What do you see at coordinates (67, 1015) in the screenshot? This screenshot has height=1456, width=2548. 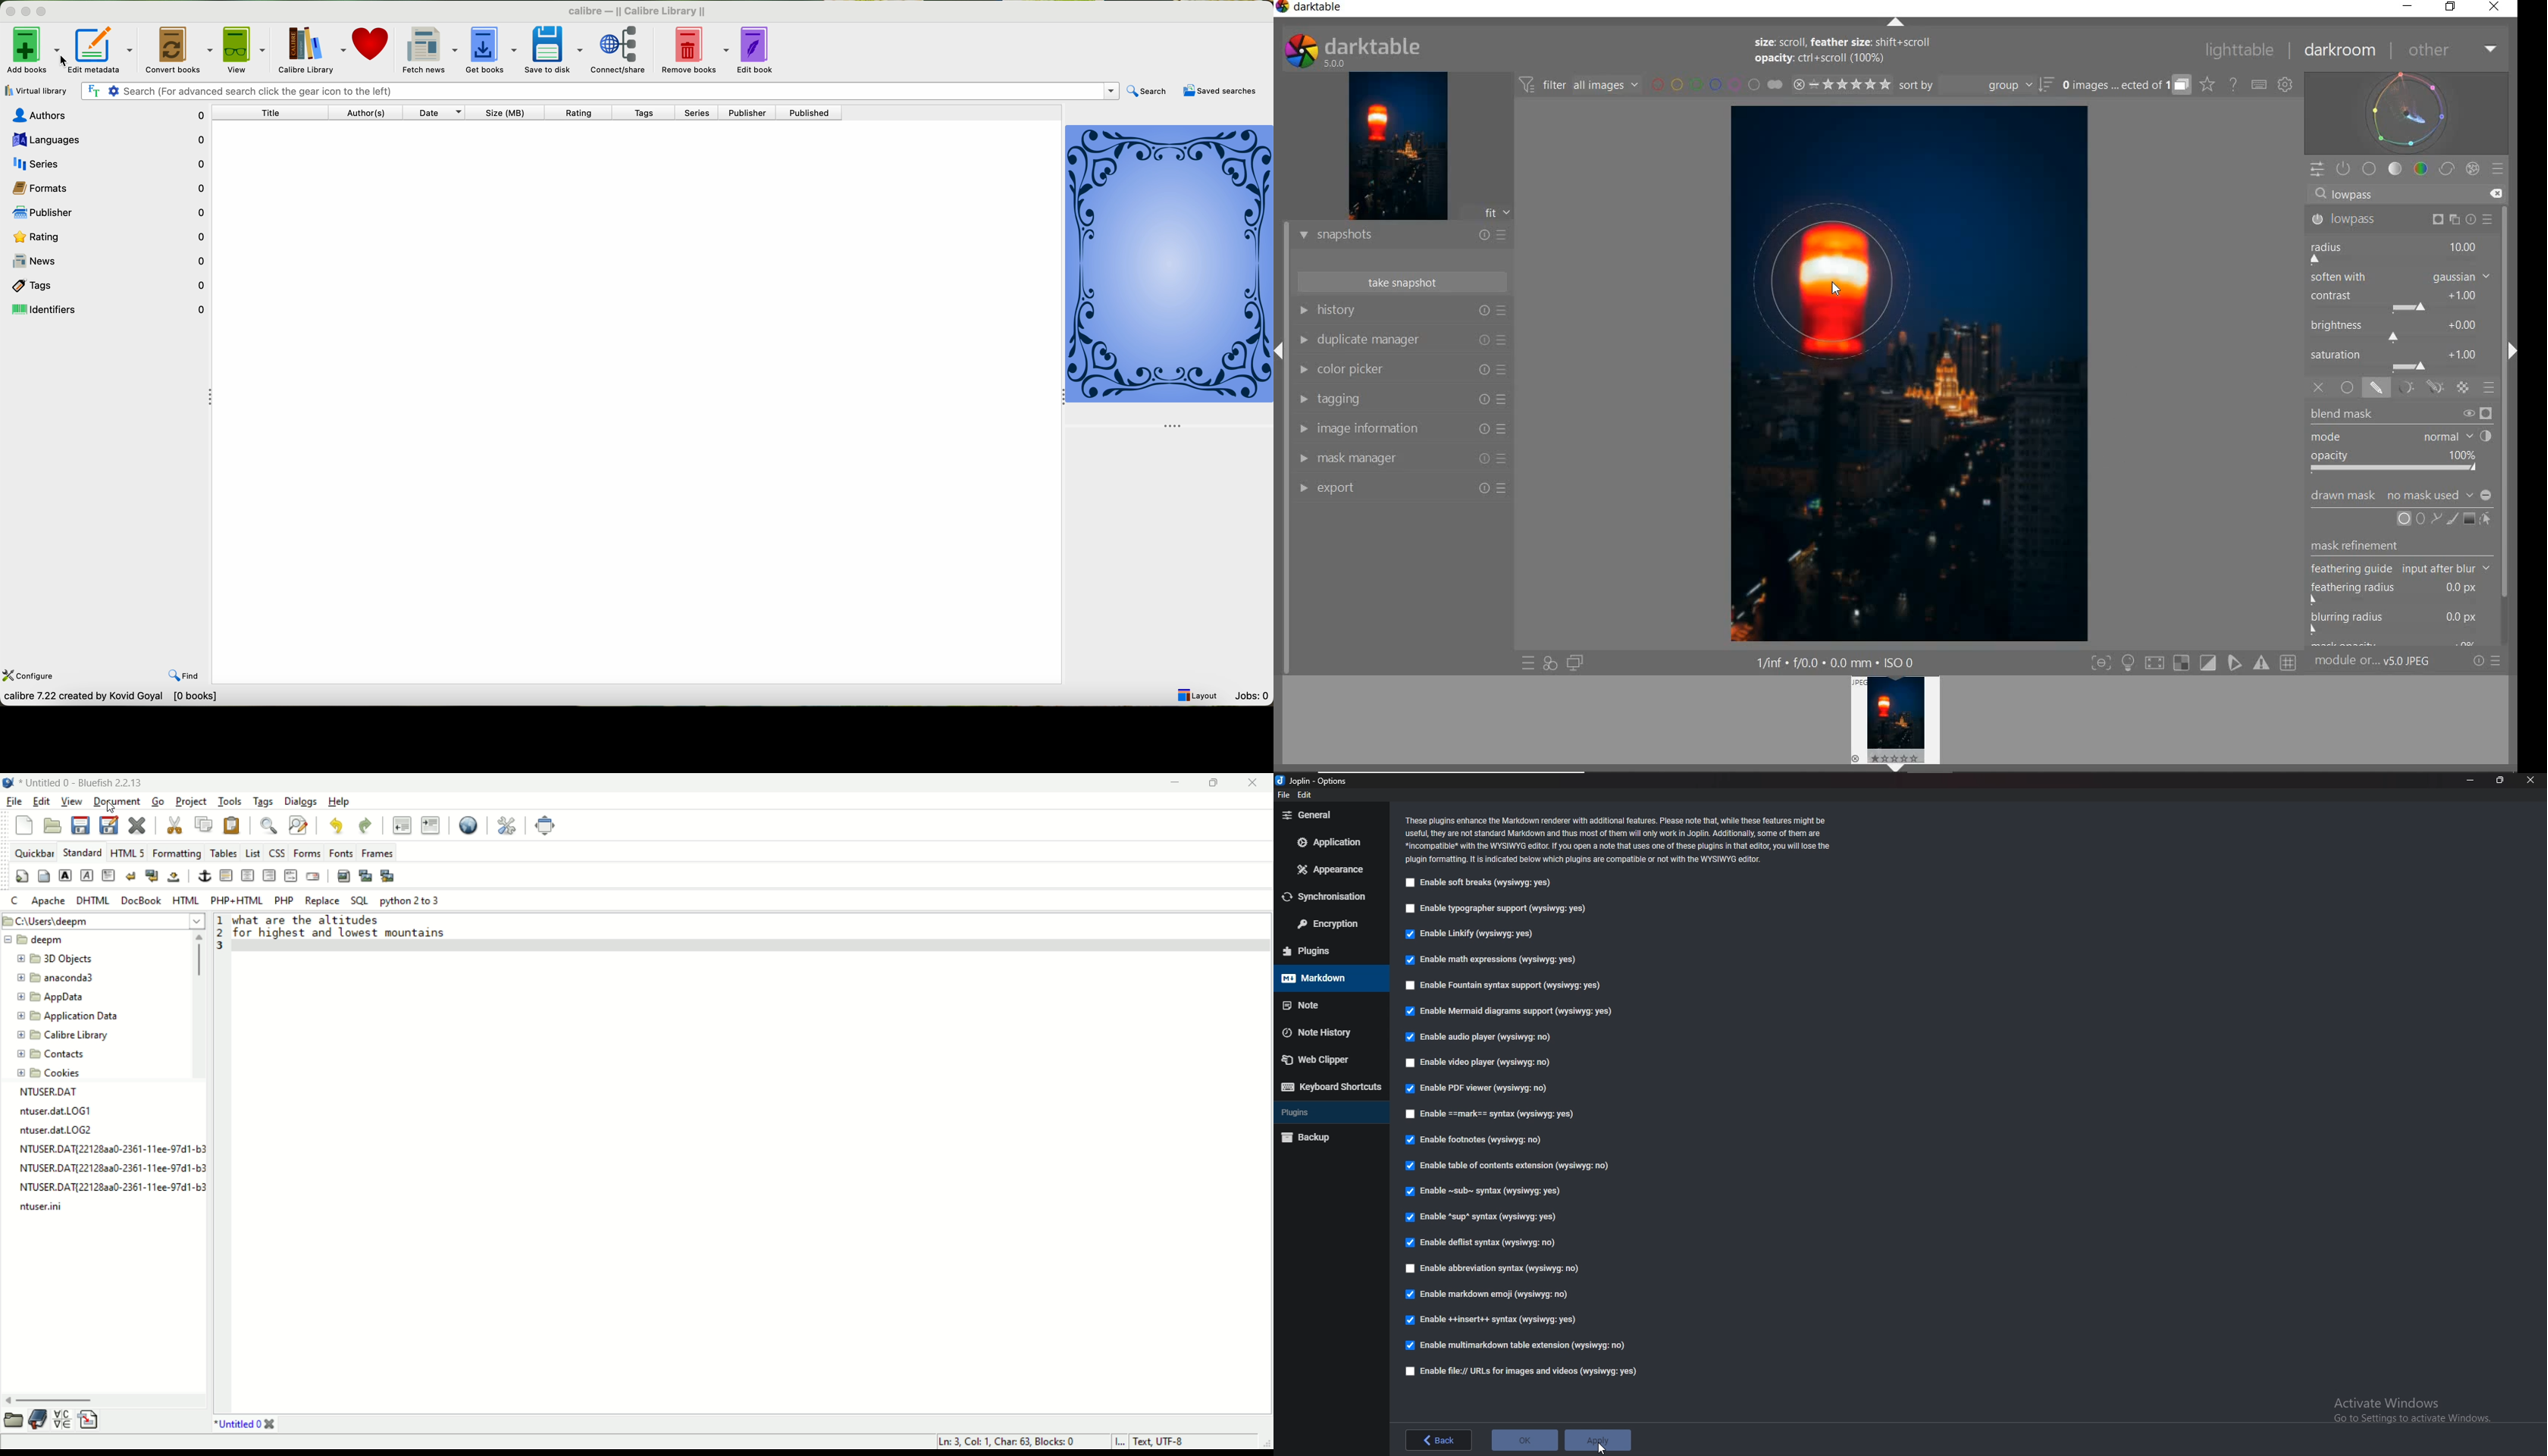 I see `application` at bounding box center [67, 1015].